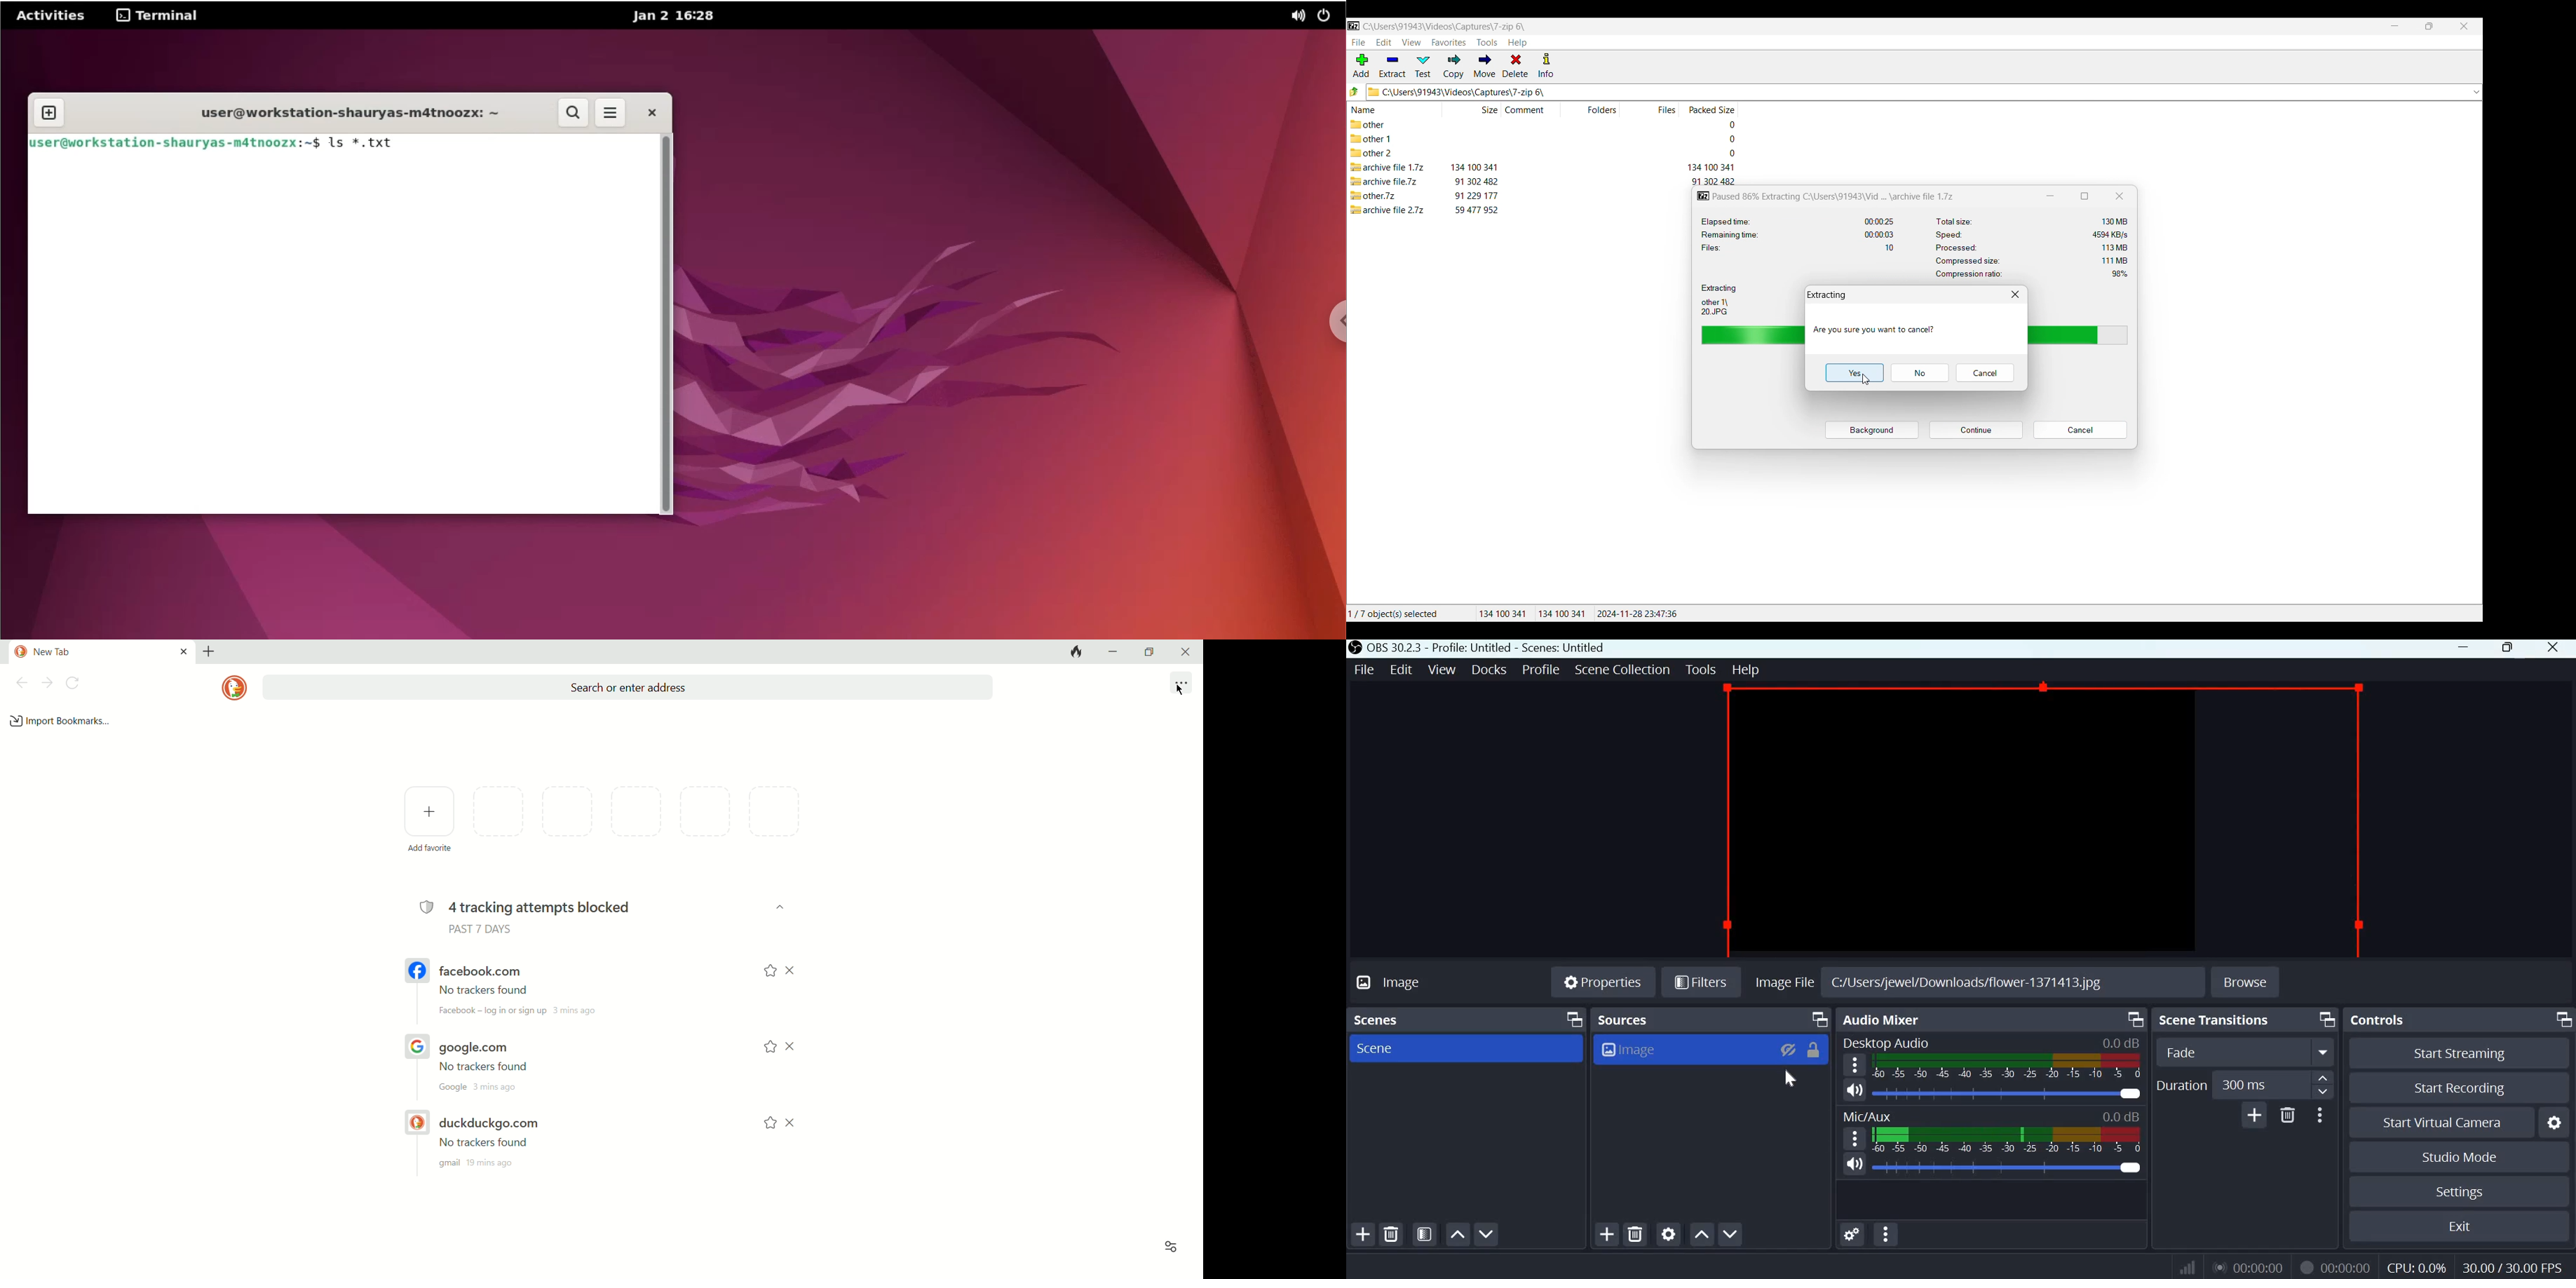 The image size is (2576, 1288). I want to click on File, so click(1363, 669).